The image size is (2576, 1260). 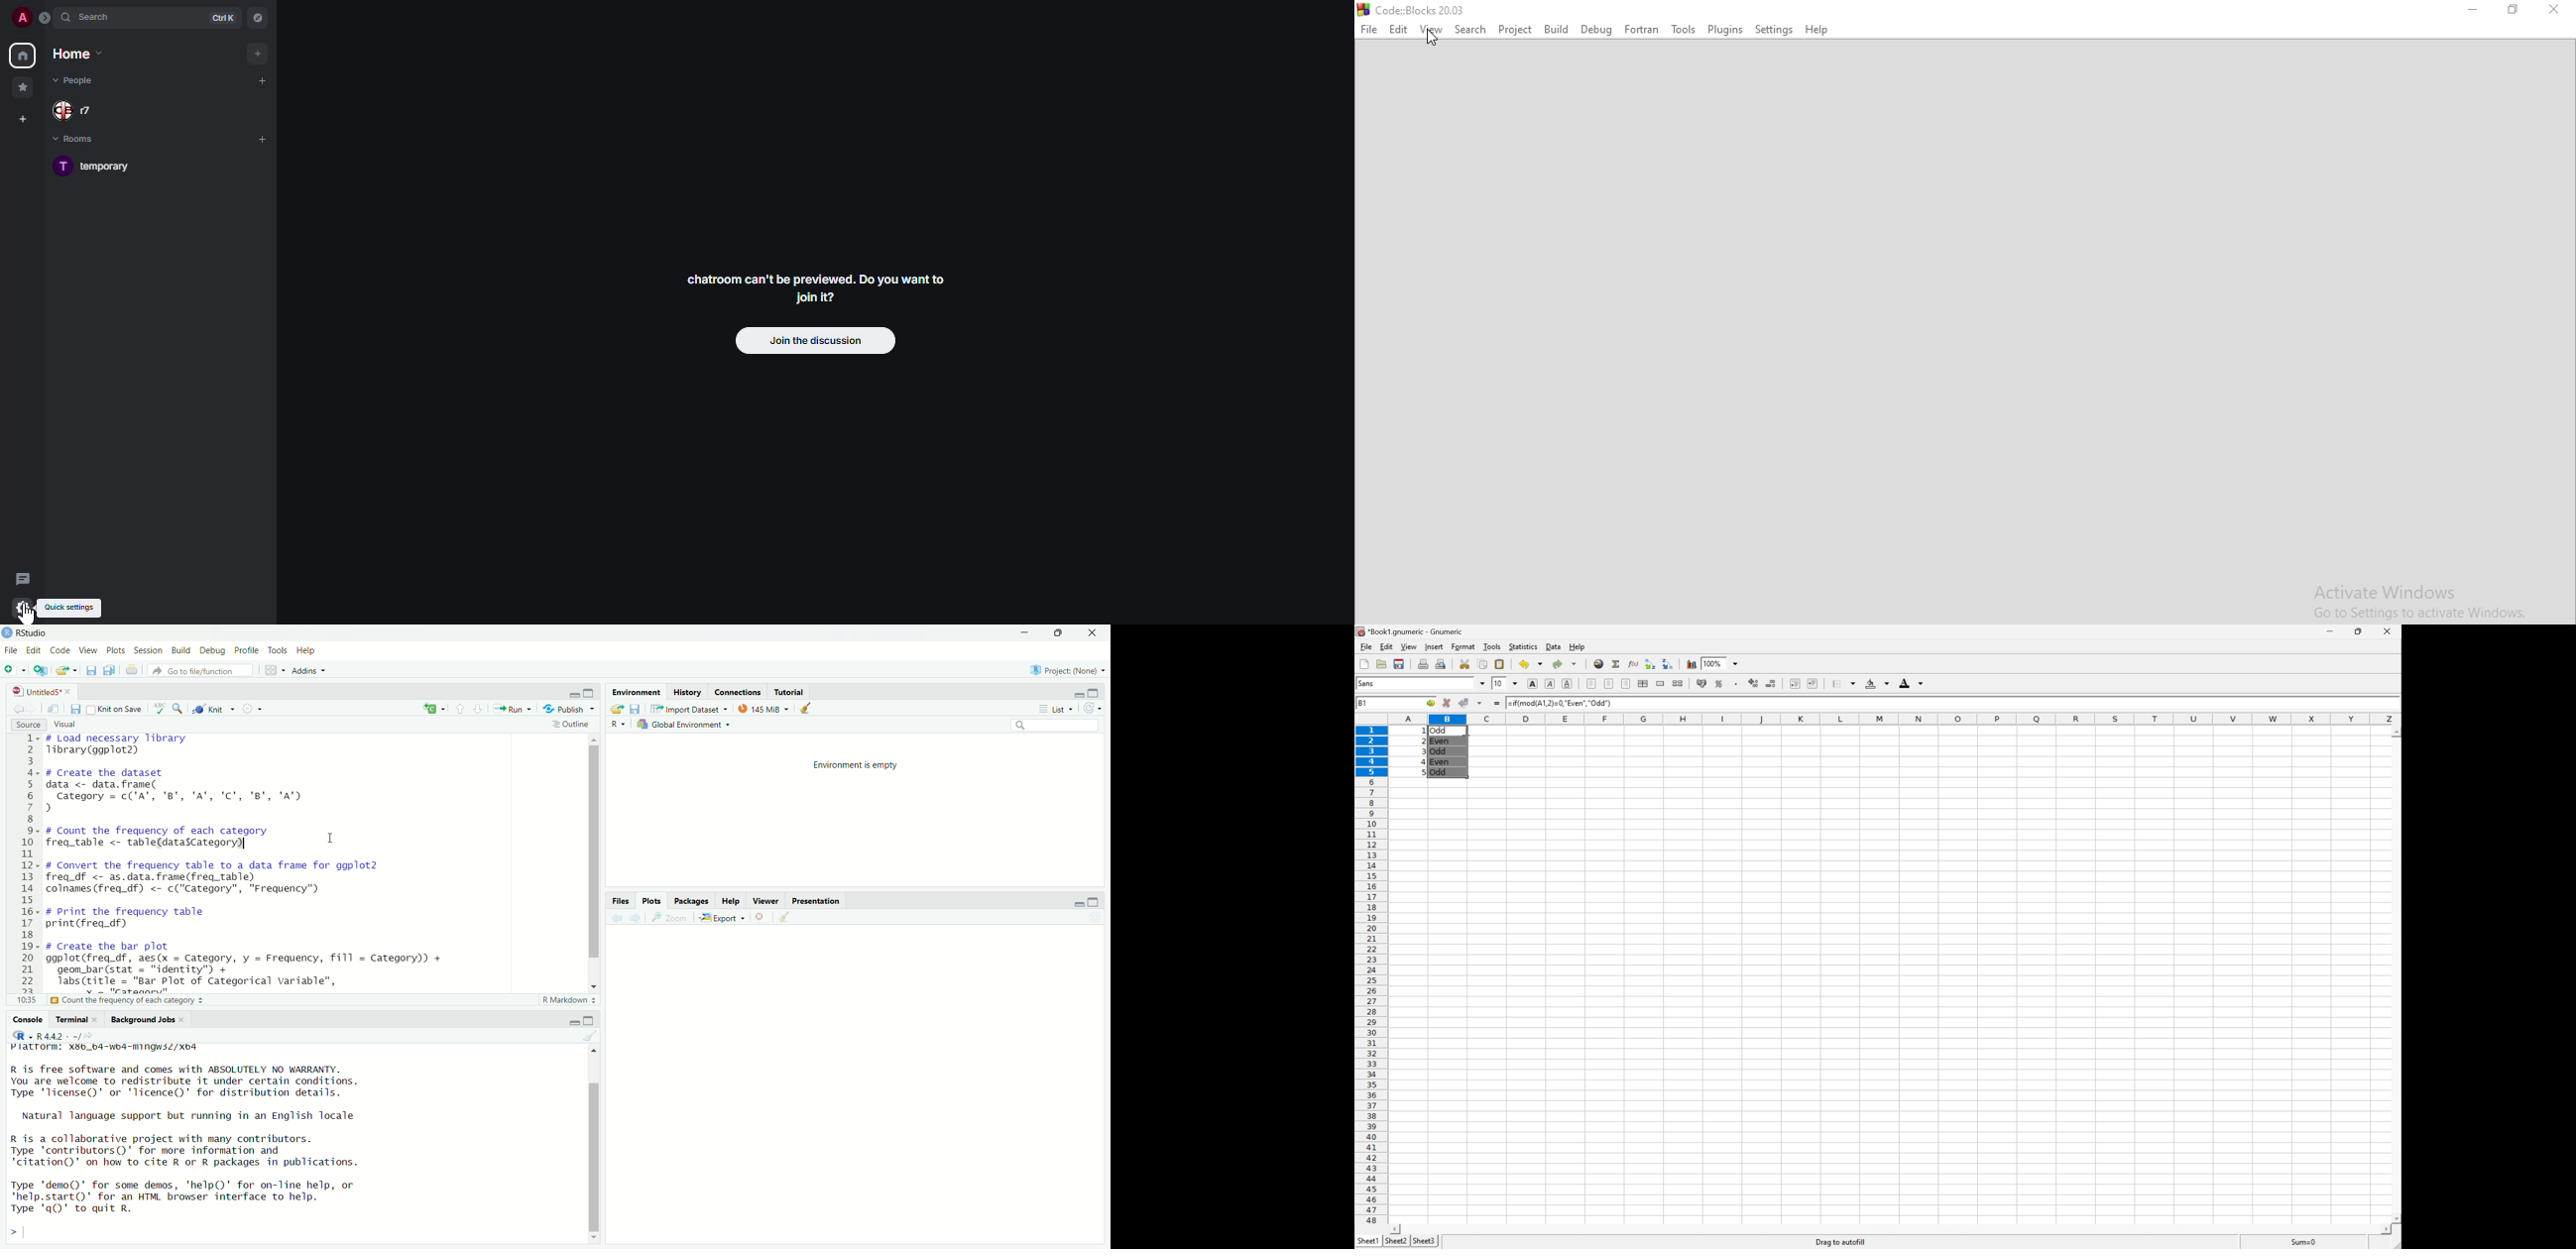 What do you see at coordinates (855, 765) in the screenshot?
I see `environment is empty` at bounding box center [855, 765].